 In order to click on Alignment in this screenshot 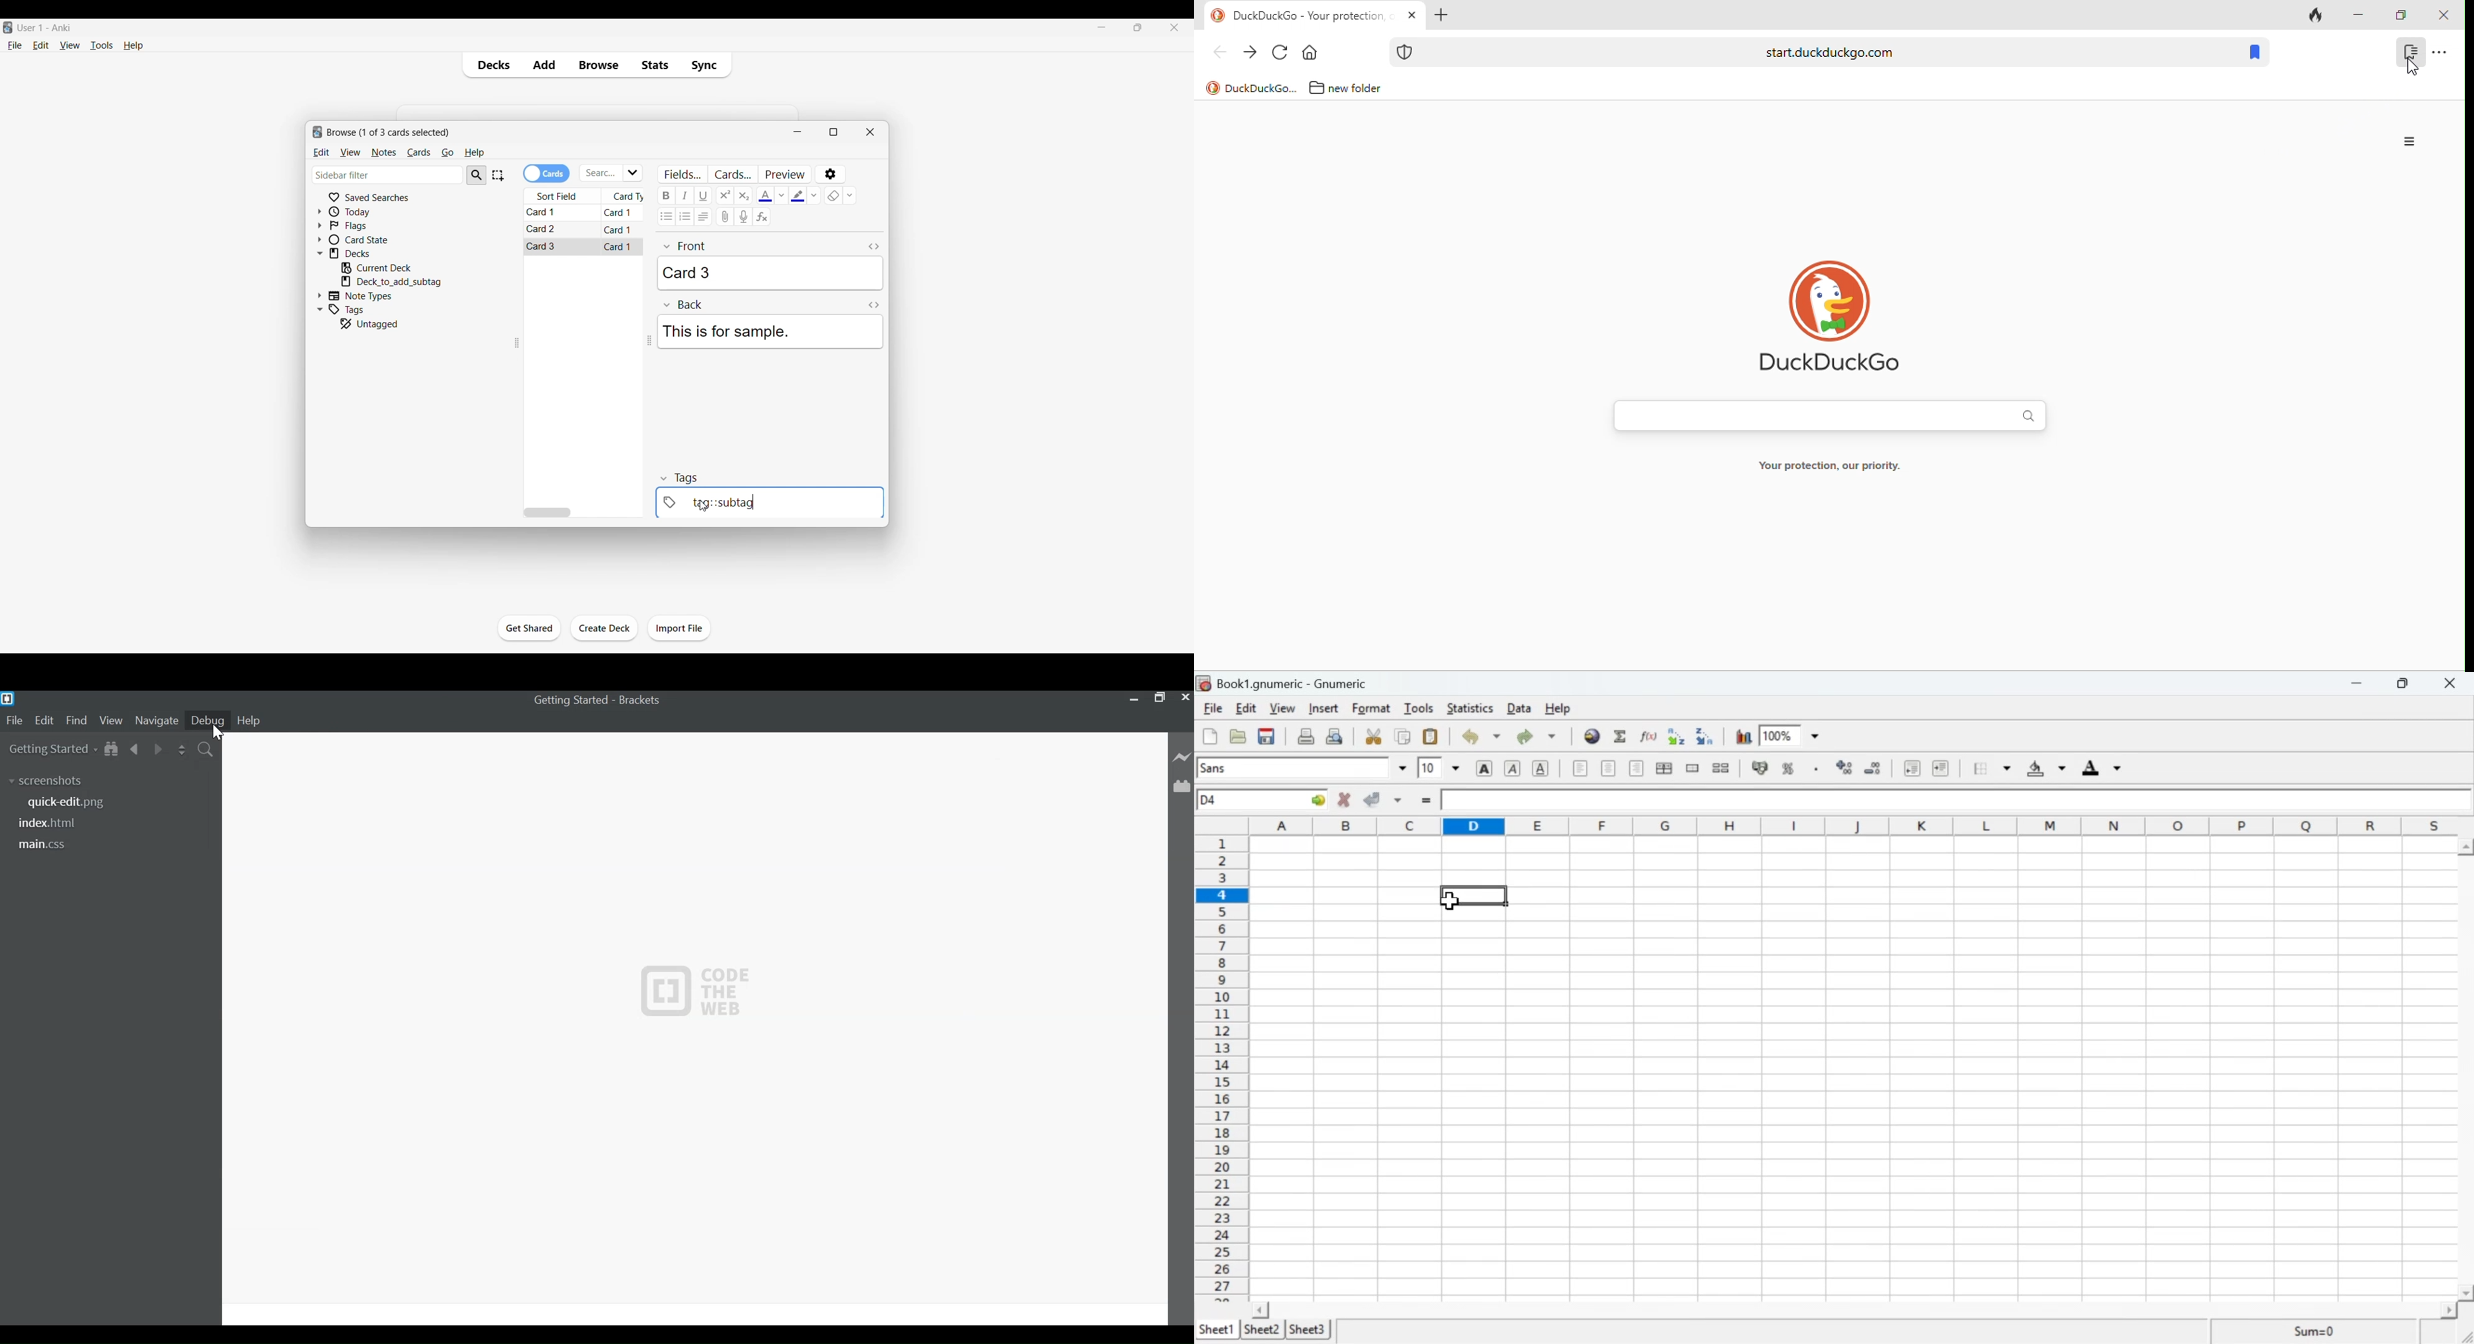, I will do `click(703, 217)`.